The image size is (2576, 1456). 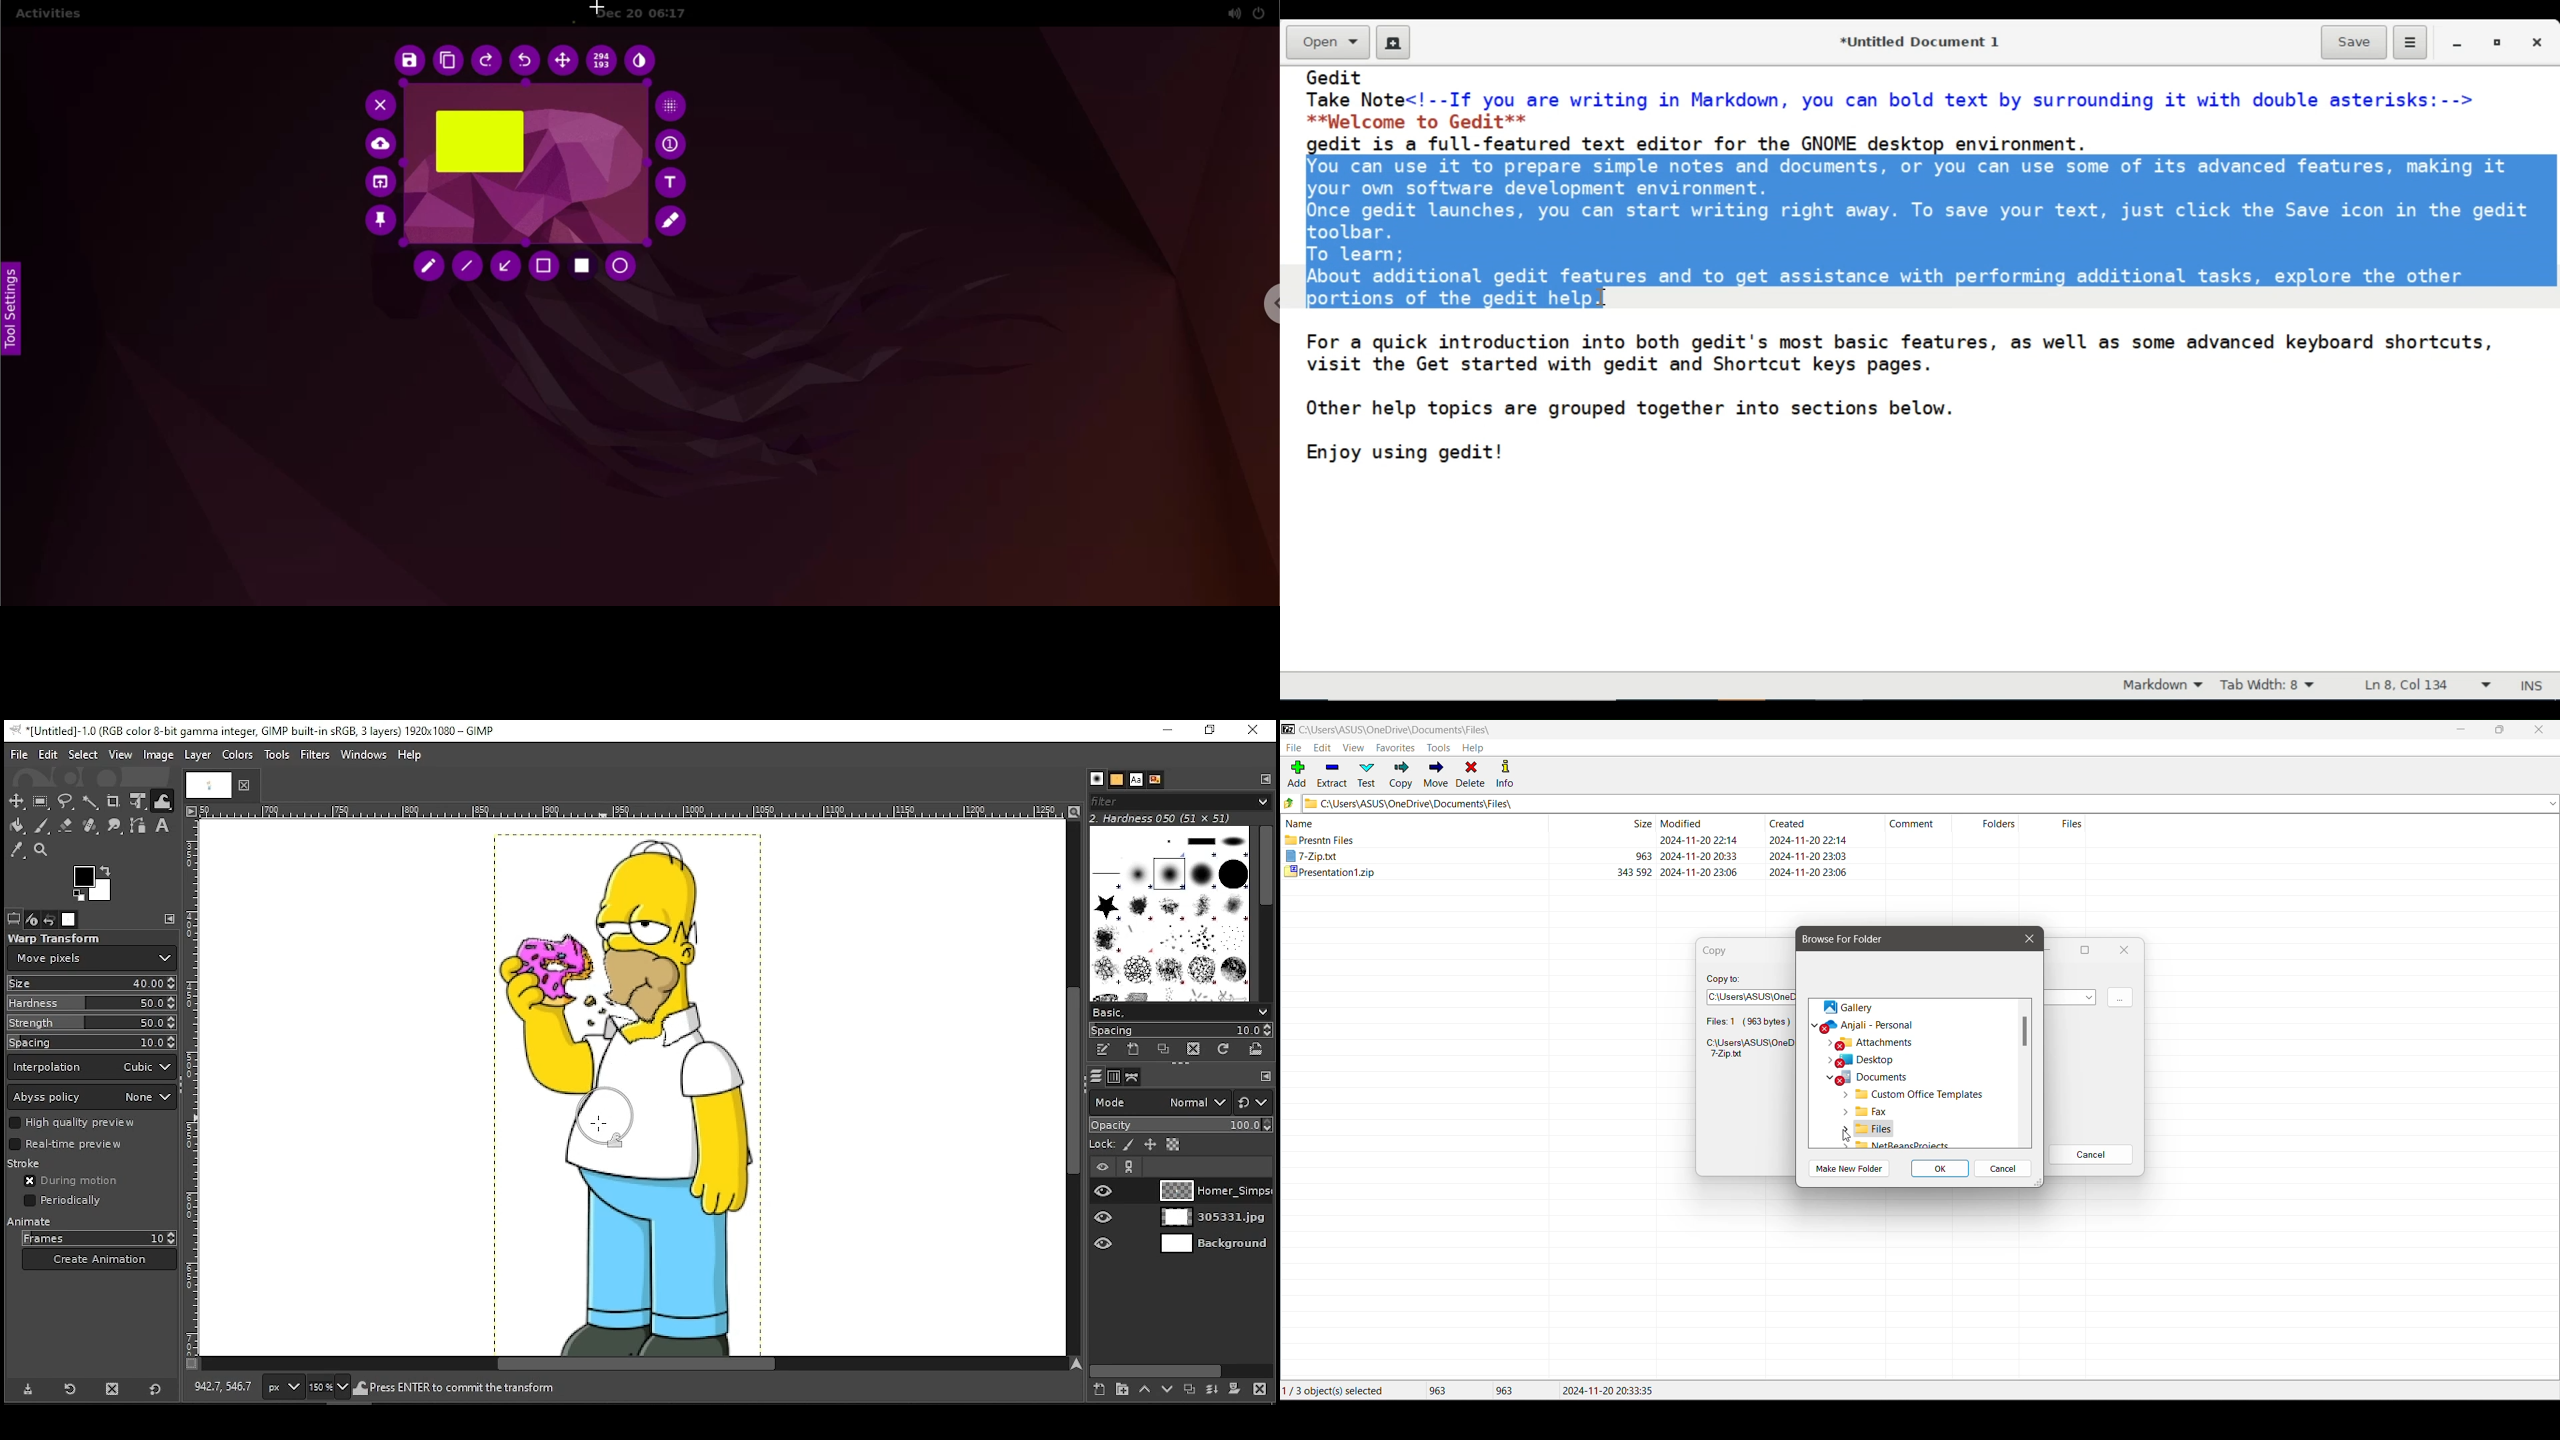 What do you see at coordinates (1326, 43) in the screenshot?
I see `Open` at bounding box center [1326, 43].